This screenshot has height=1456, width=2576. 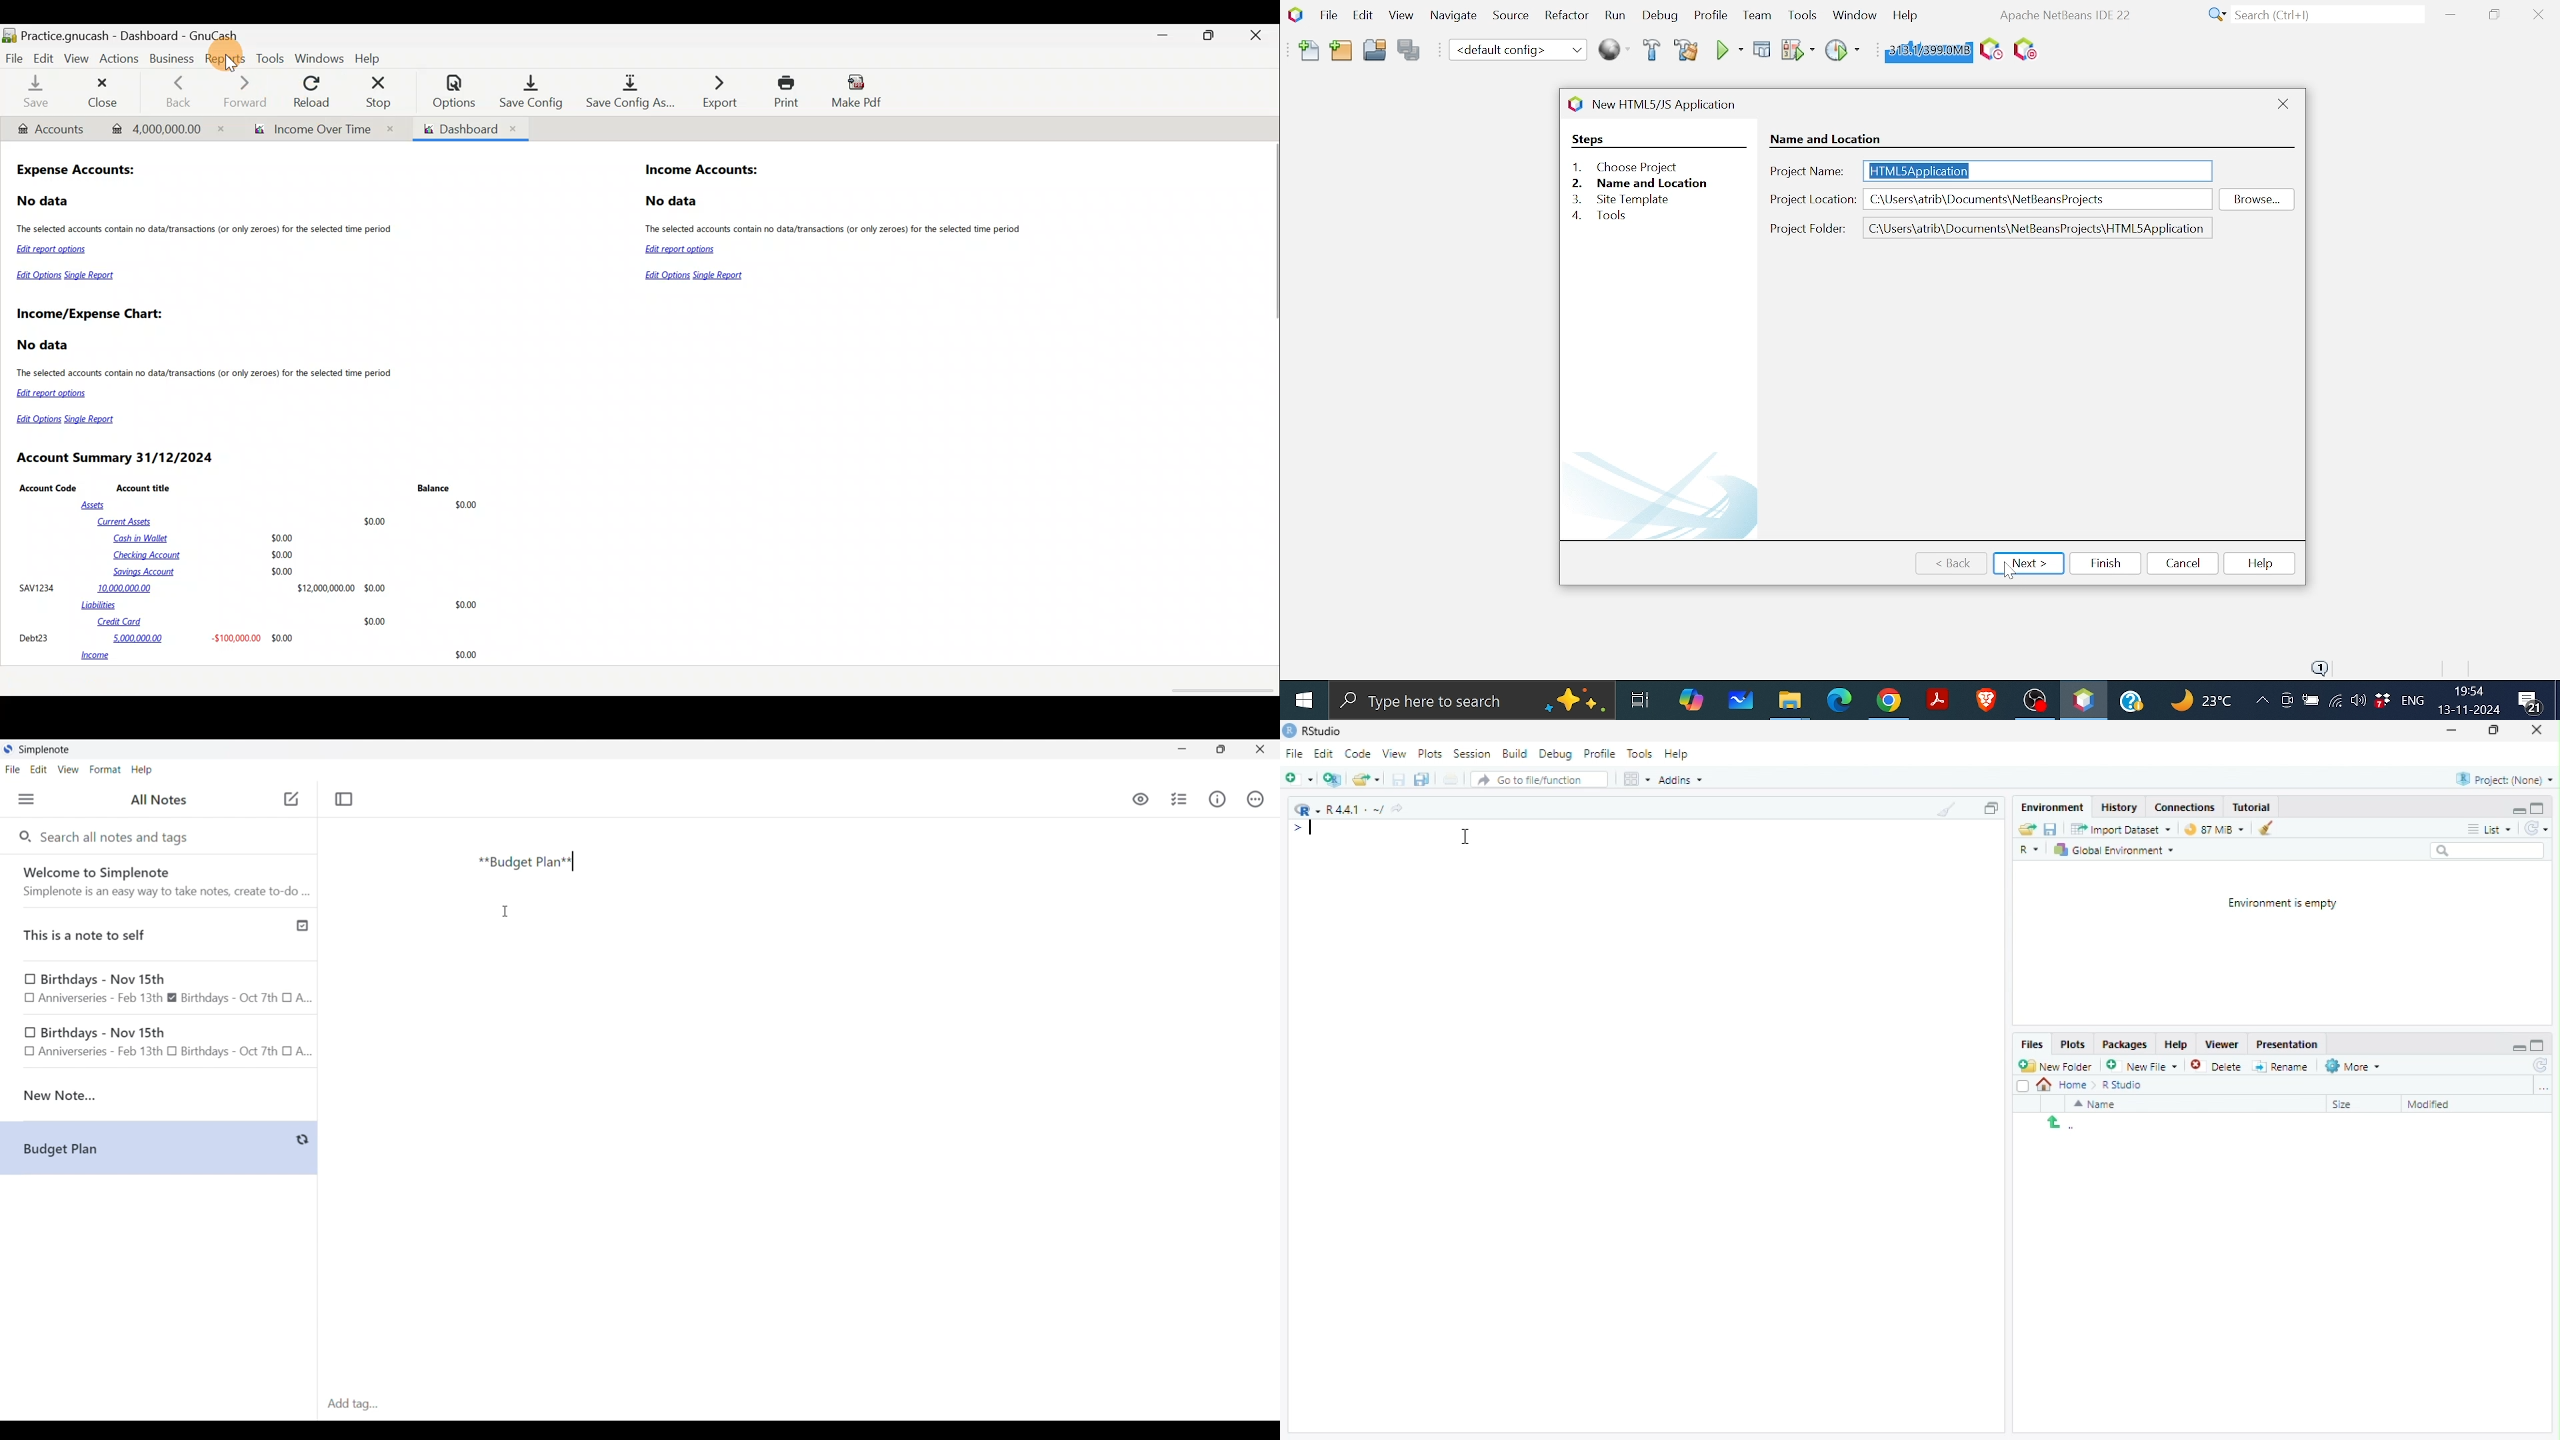 What do you see at coordinates (1532, 780) in the screenshot?
I see `Go to file/function` at bounding box center [1532, 780].